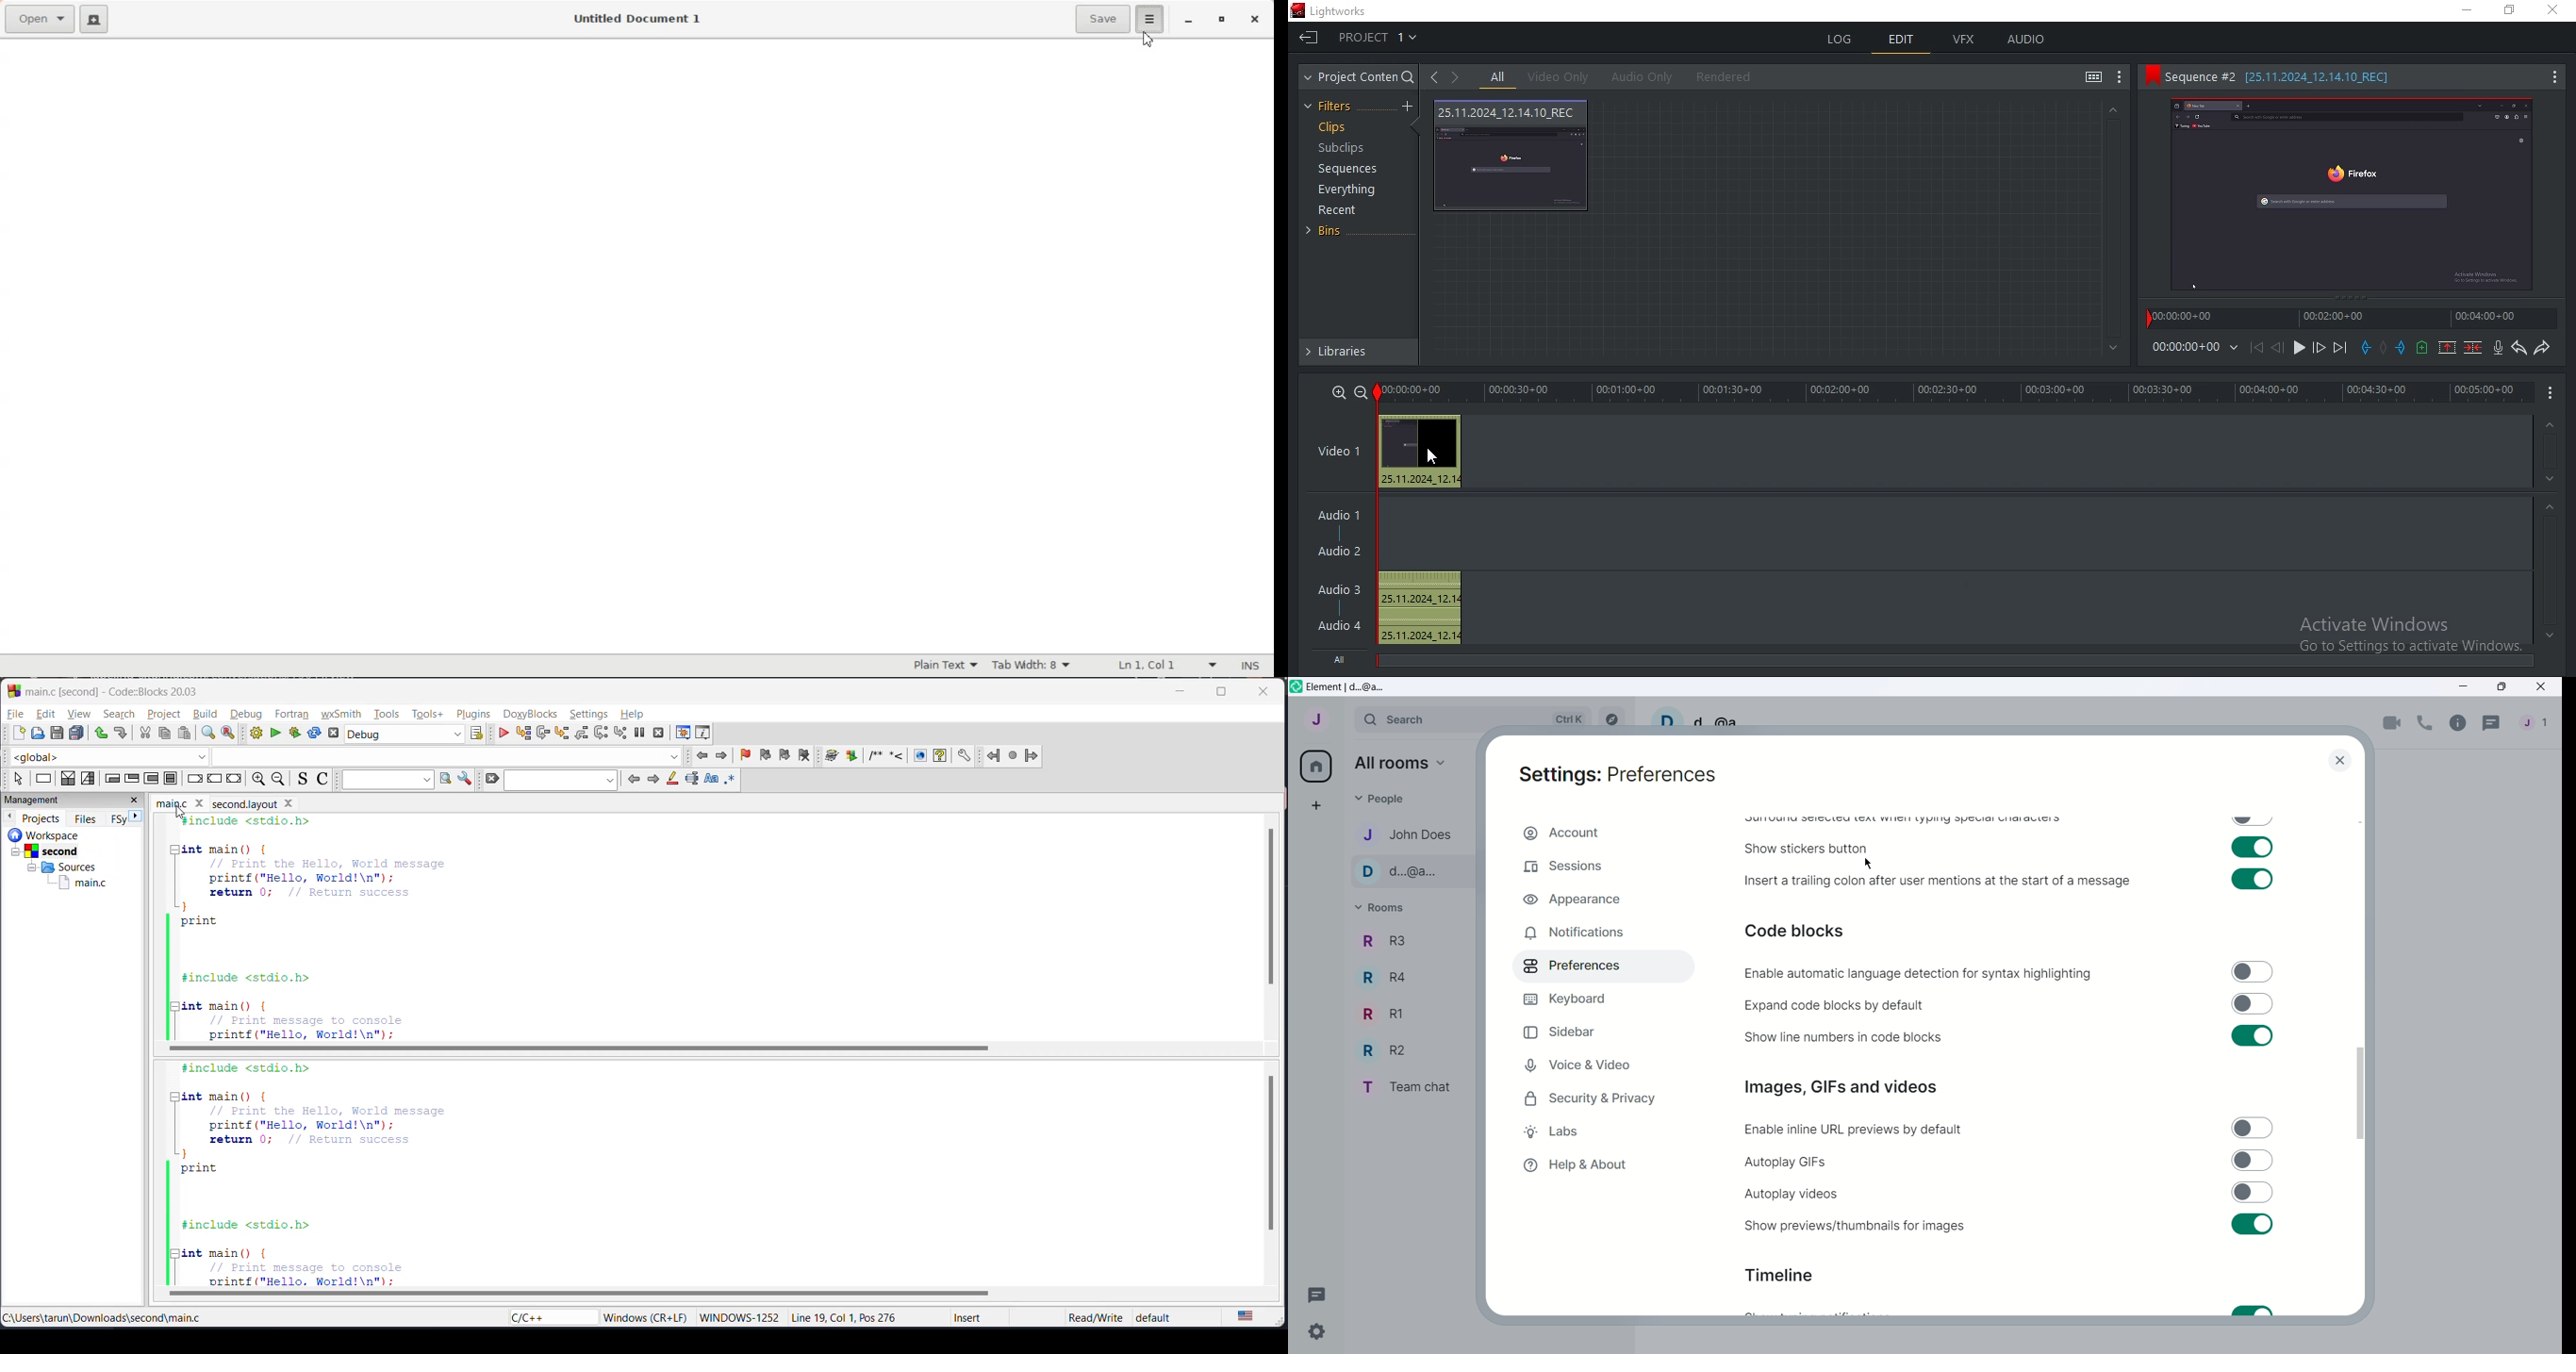 The height and width of the screenshot is (1372, 2576). What do you see at coordinates (1389, 1049) in the screenshot?
I see `R2 - Room Name` at bounding box center [1389, 1049].